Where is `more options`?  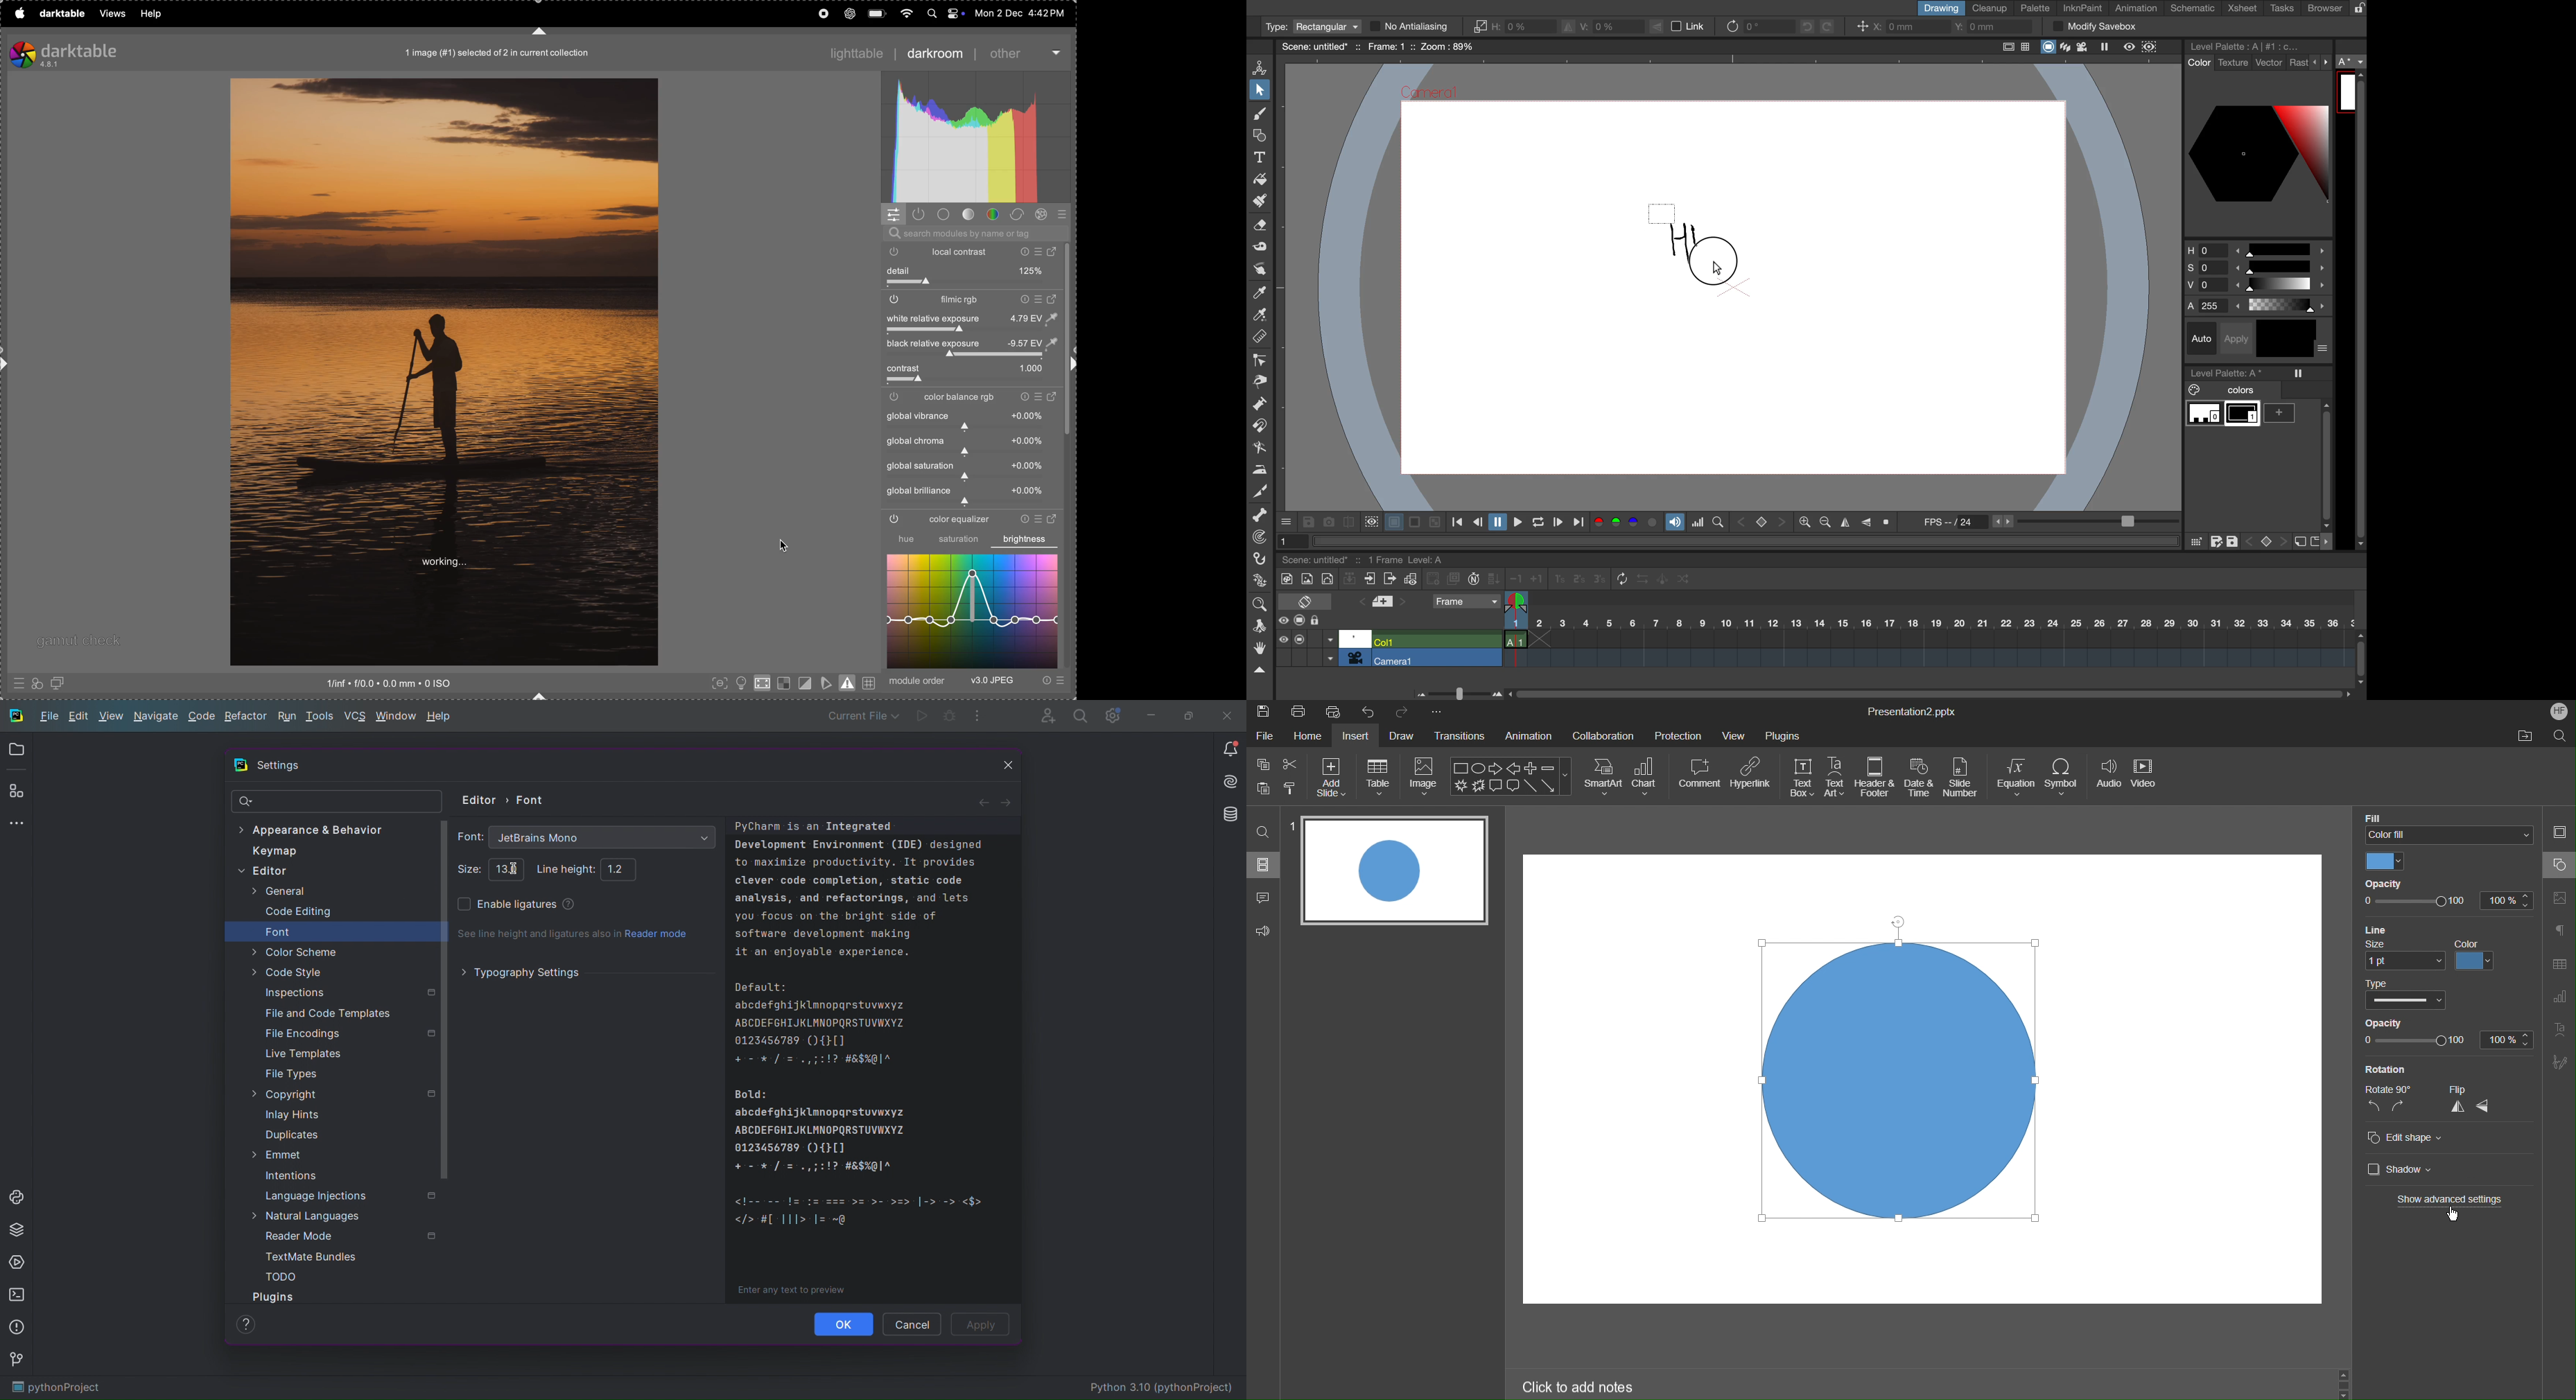 more options is located at coordinates (2330, 541).